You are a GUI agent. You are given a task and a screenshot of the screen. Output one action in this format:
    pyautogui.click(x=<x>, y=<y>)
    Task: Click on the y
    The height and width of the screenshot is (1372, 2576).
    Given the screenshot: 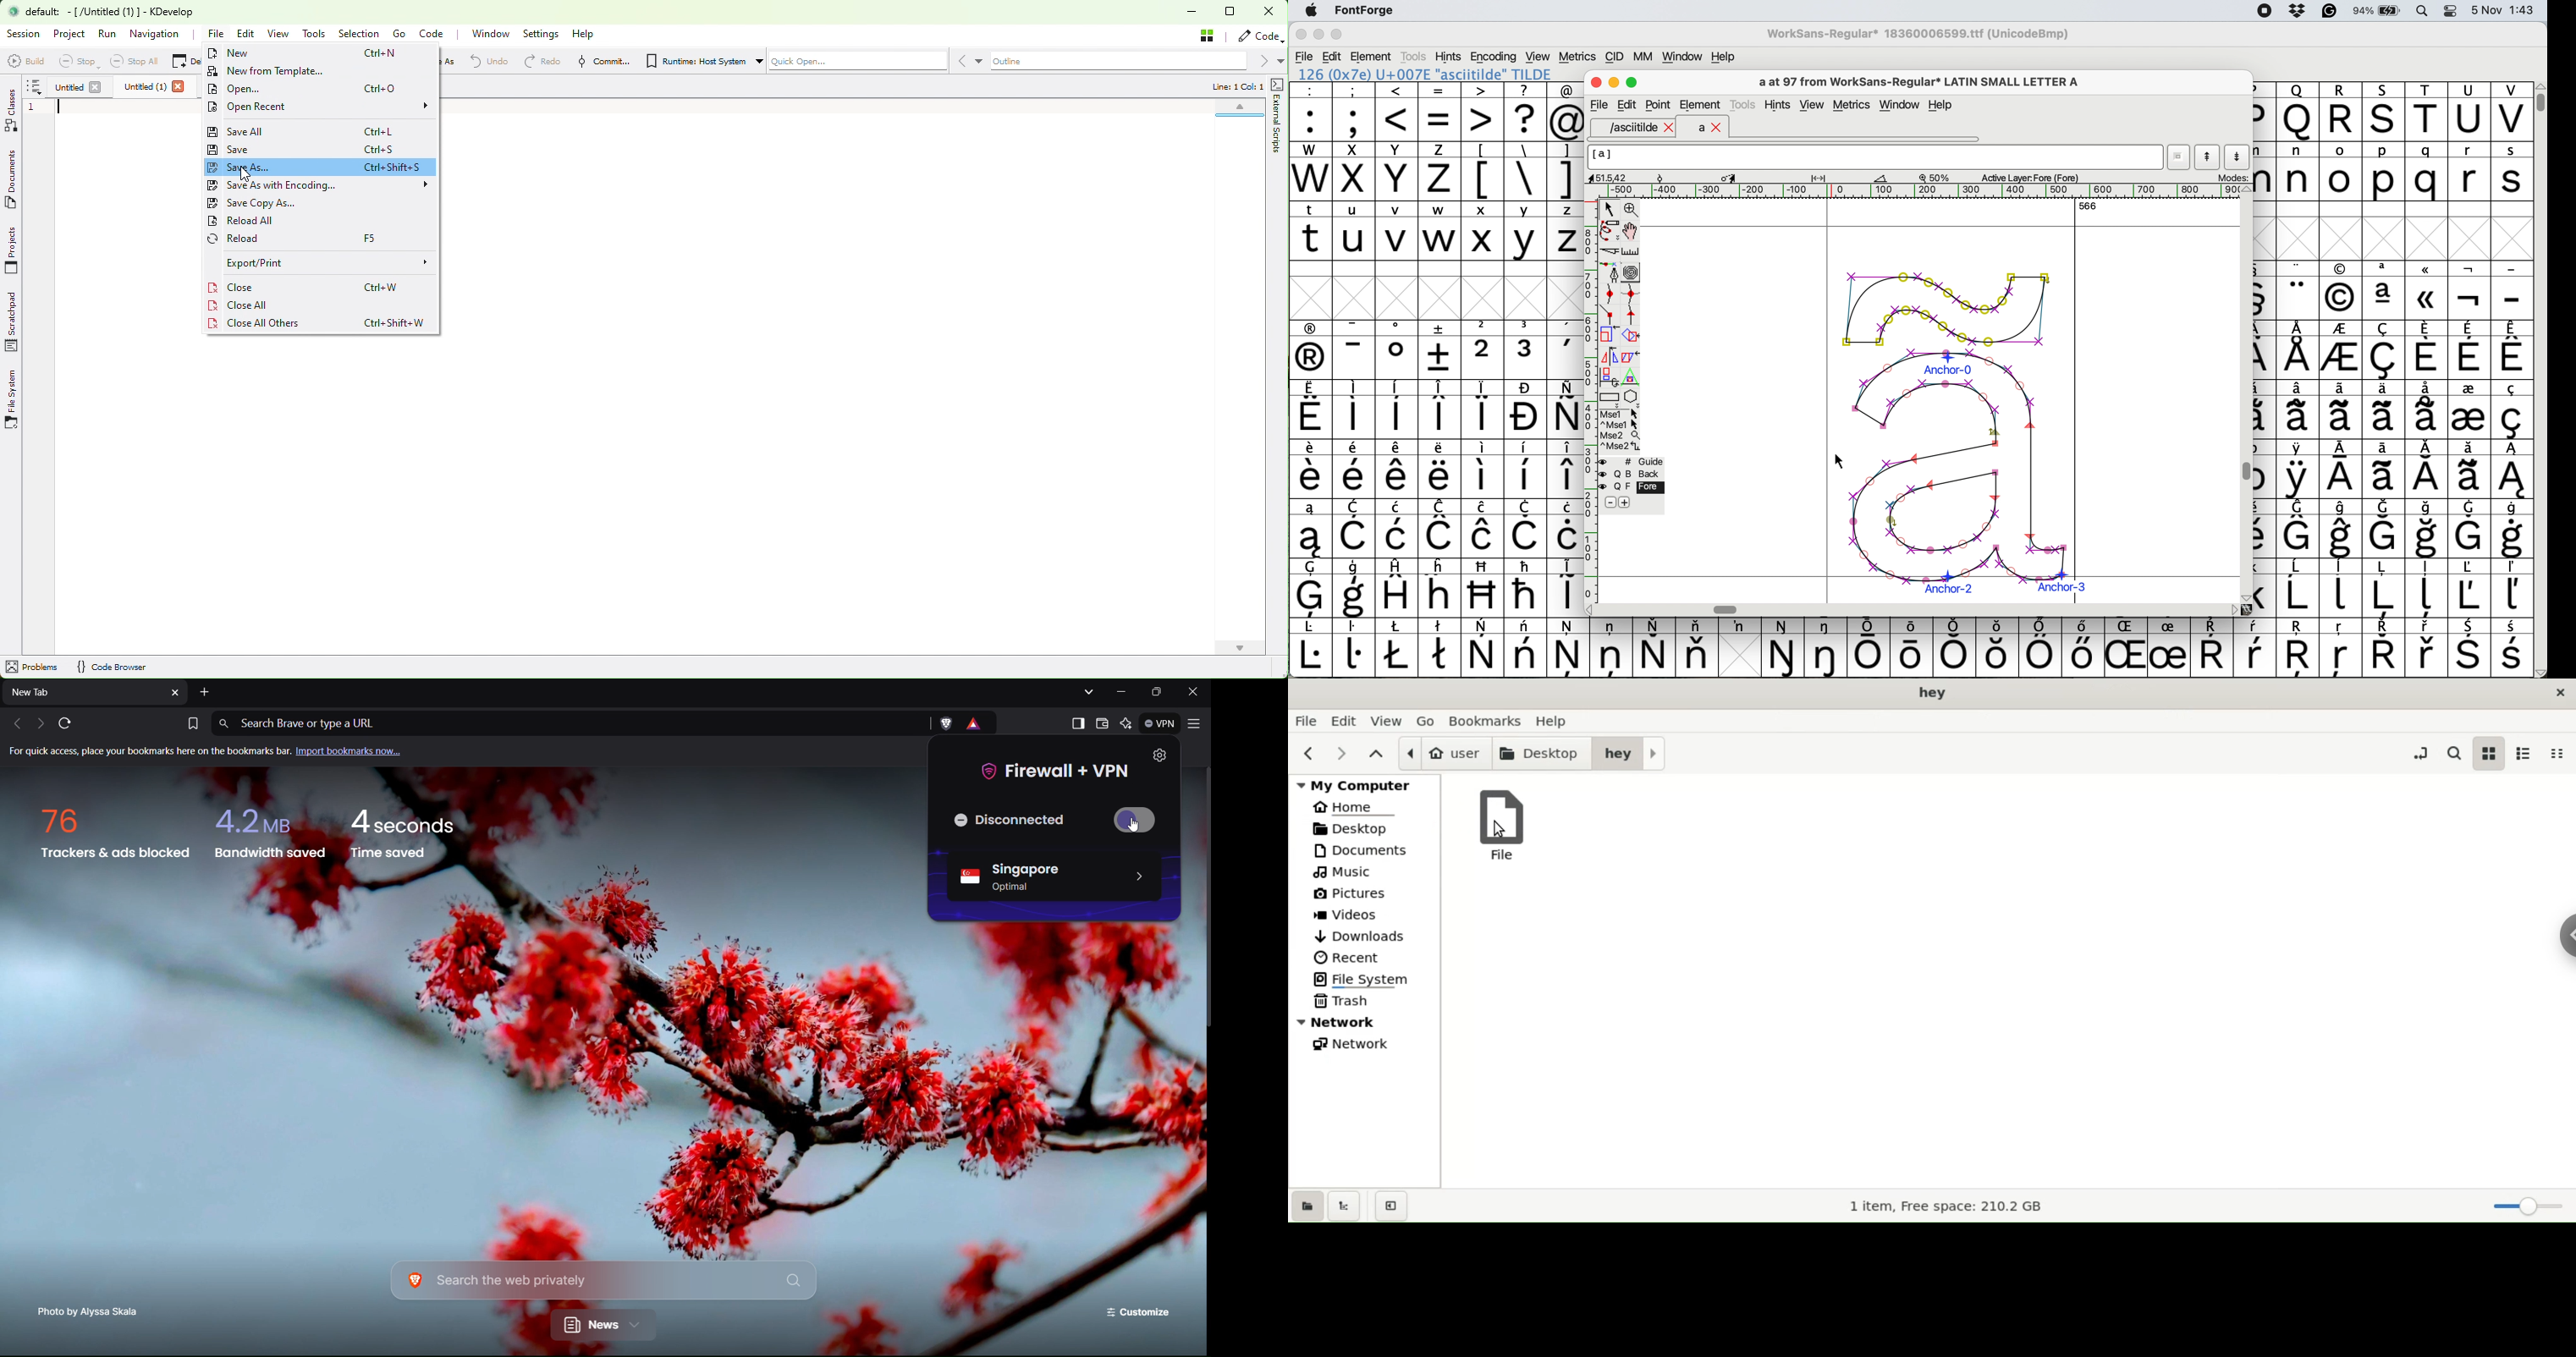 What is the action you would take?
    pyautogui.click(x=1524, y=231)
    